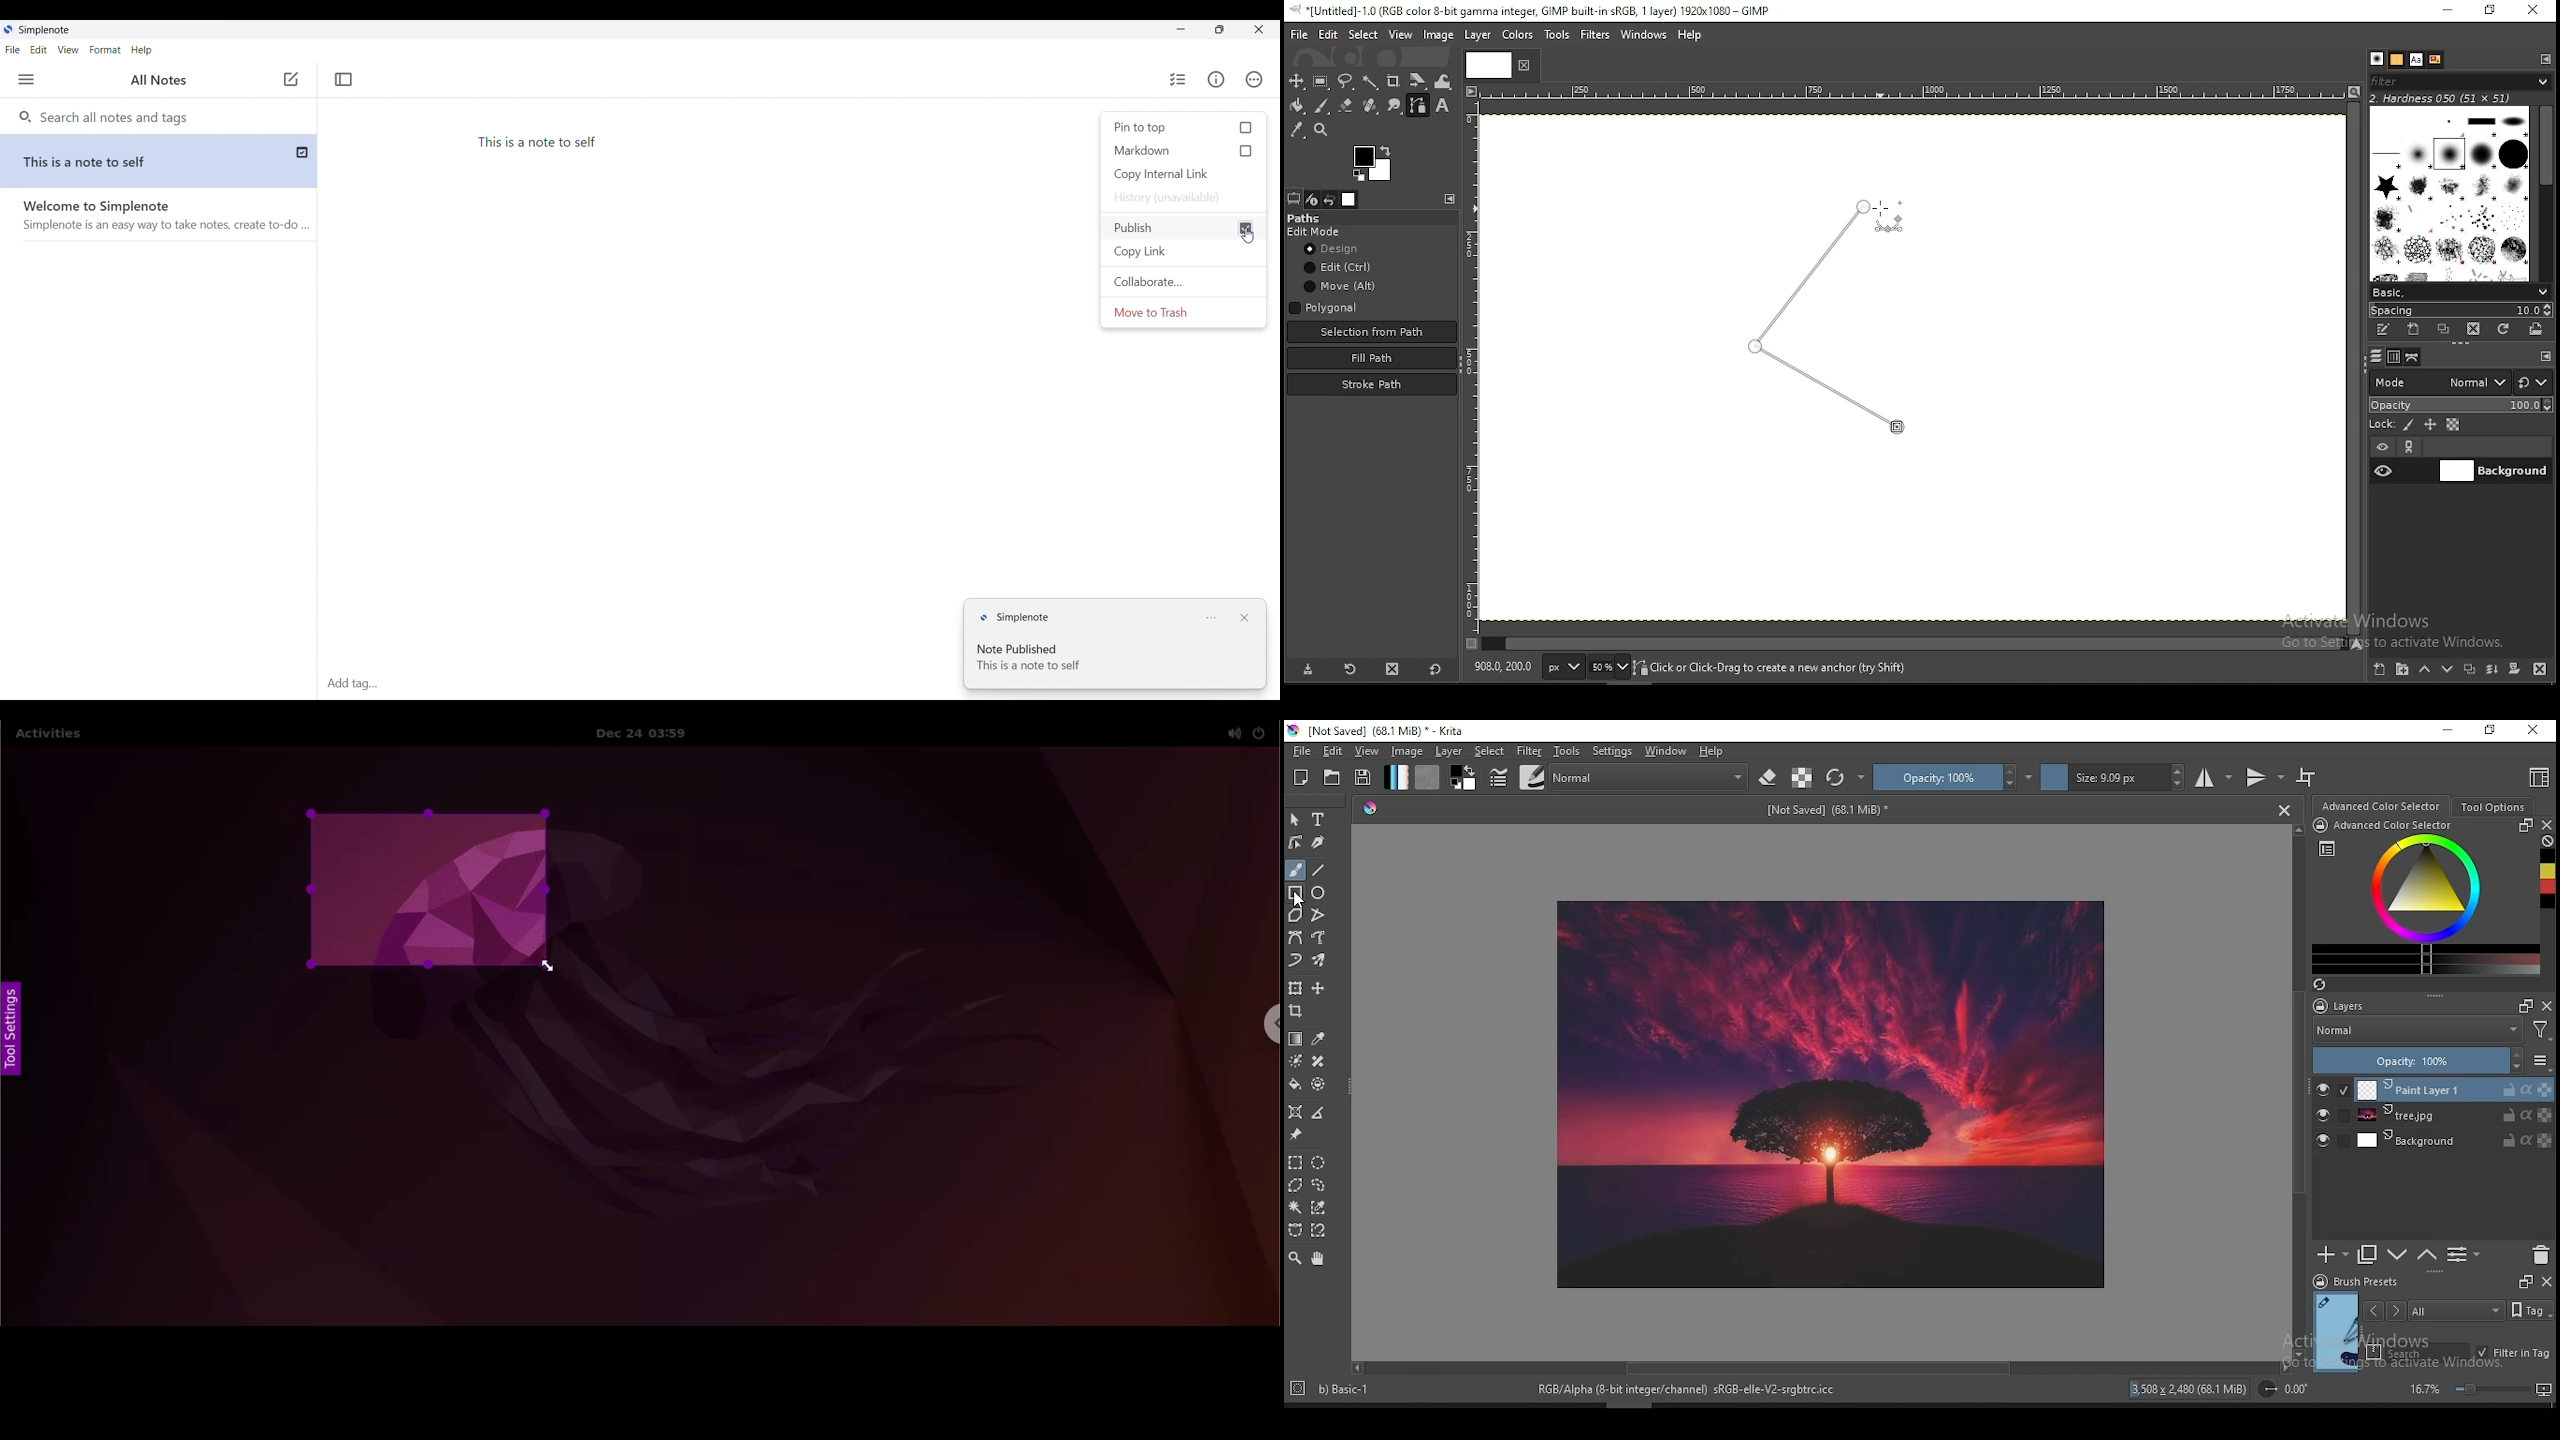  Describe the element at coordinates (2390, 1005) in the screenshot. I see `layers` at that location.